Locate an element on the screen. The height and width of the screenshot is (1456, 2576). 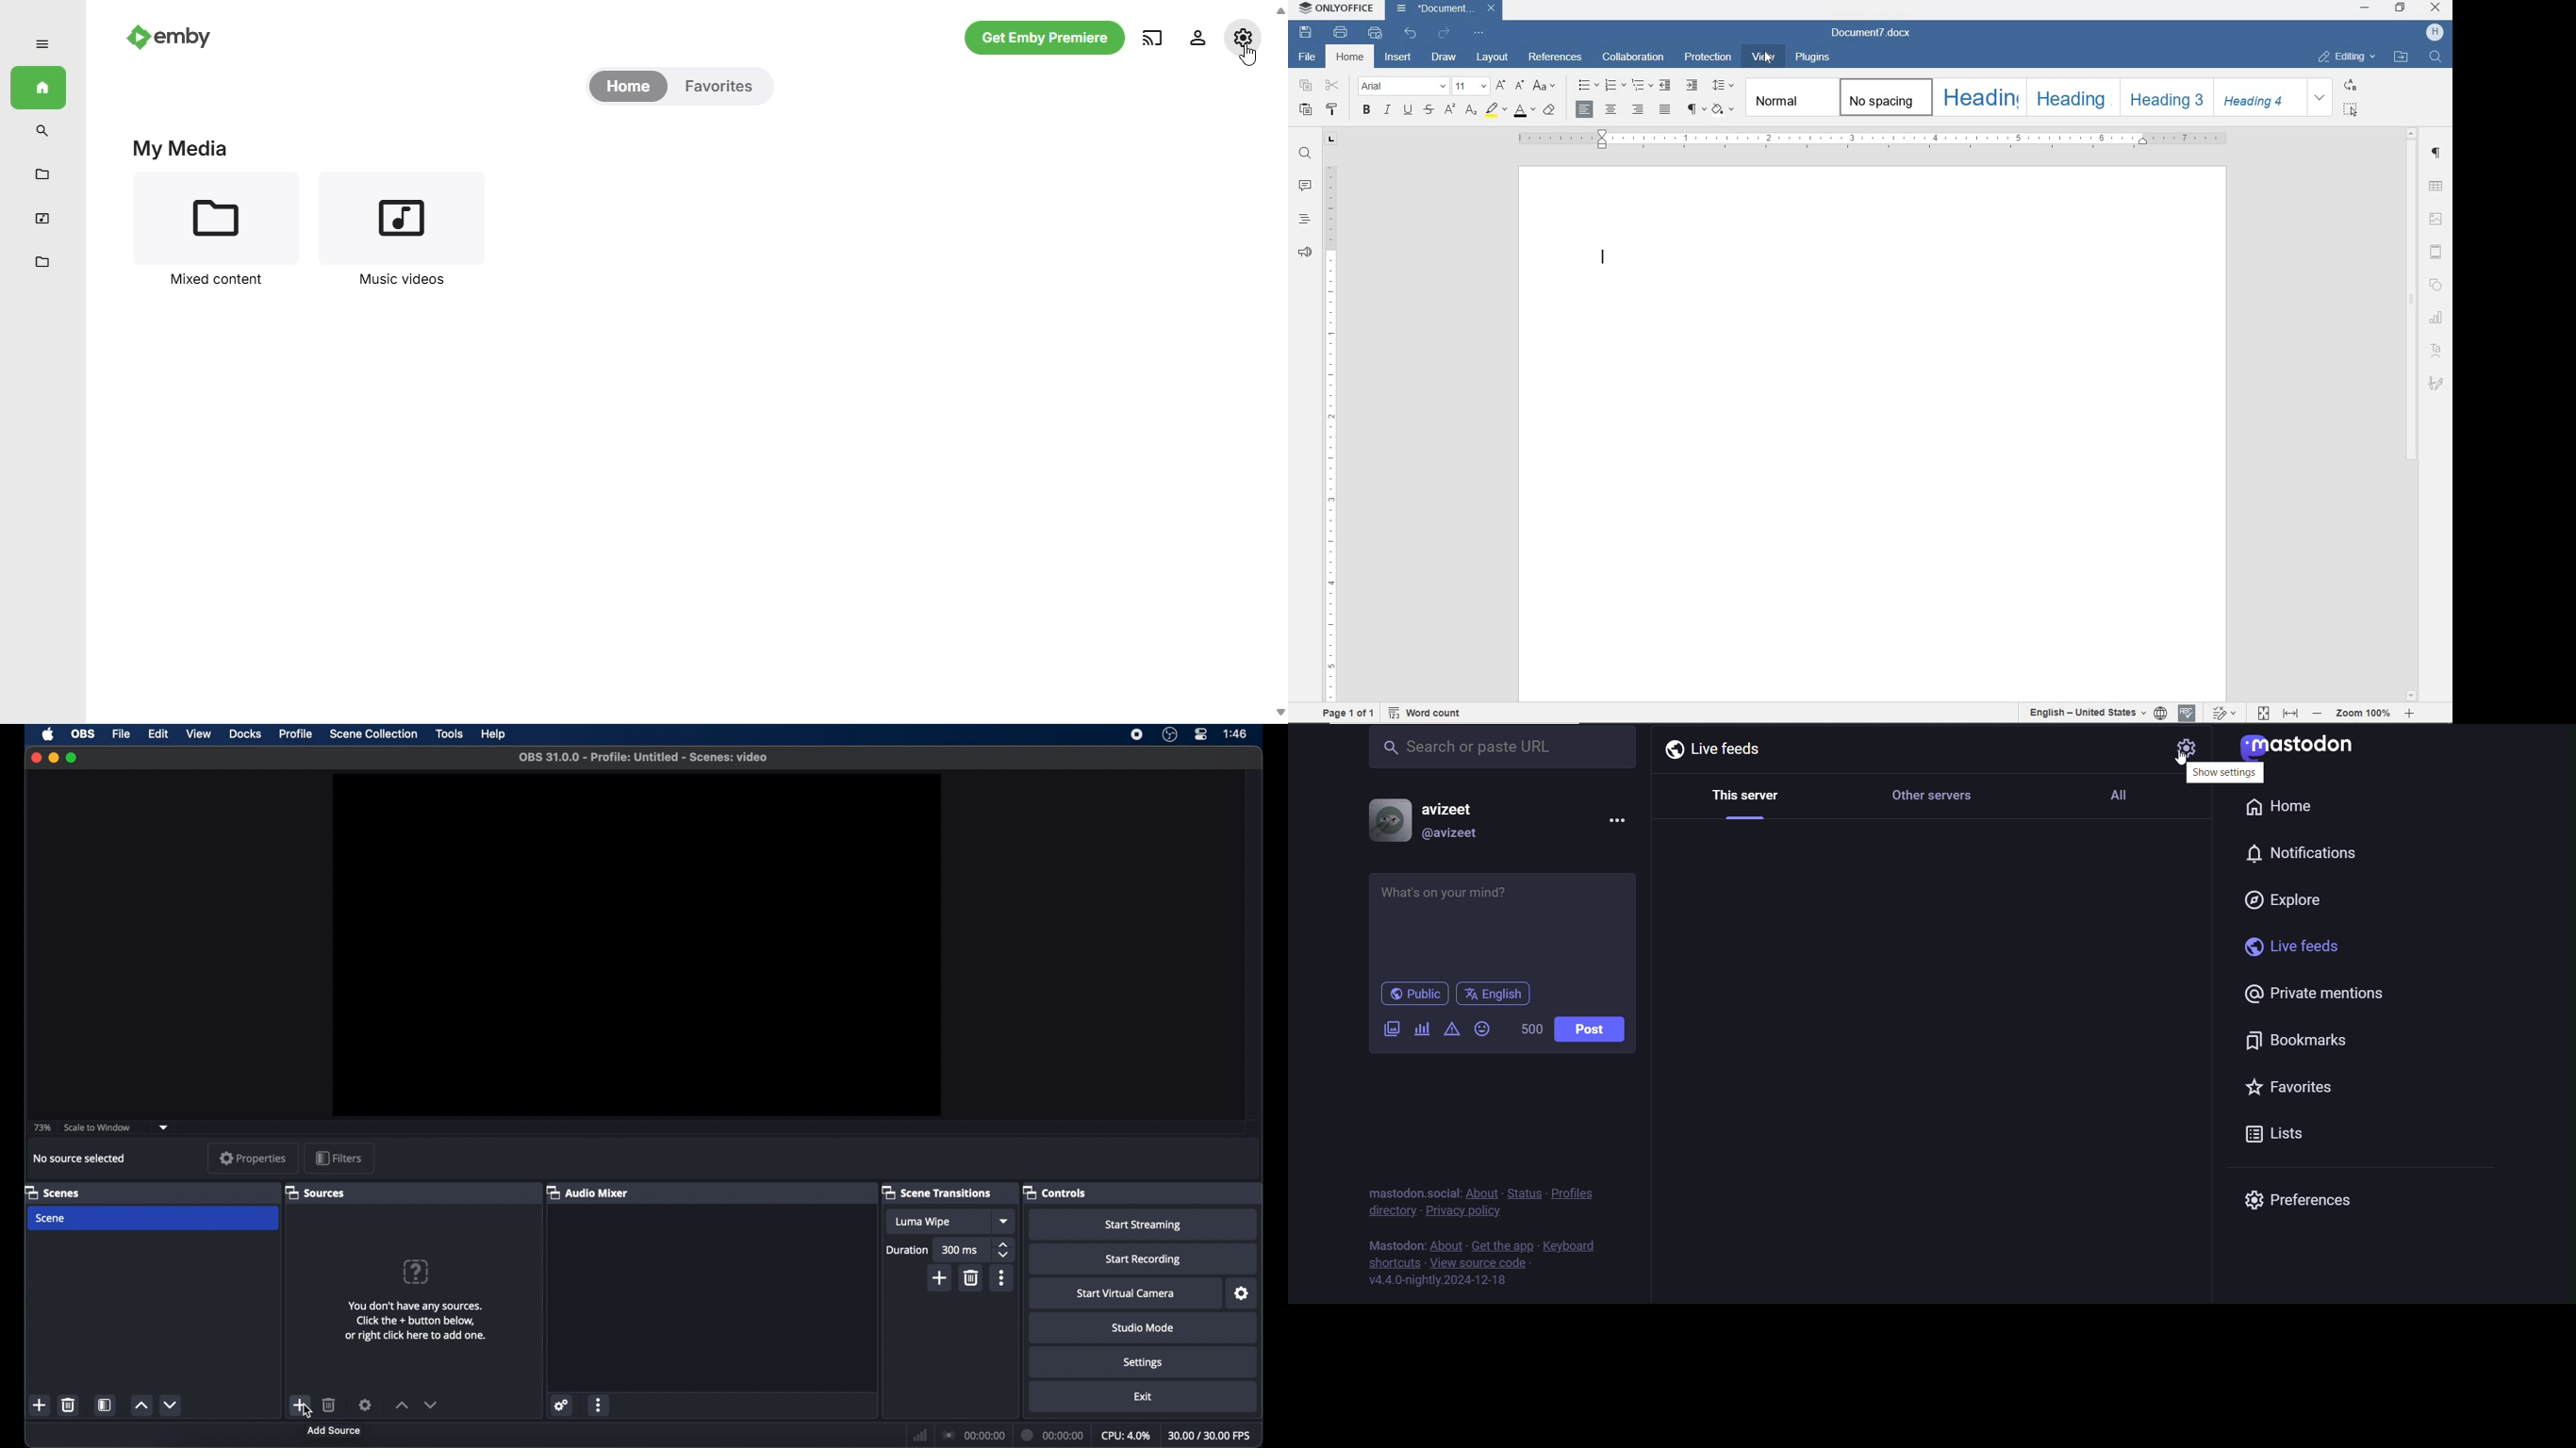
content warning is located at coordinates (1453, 1032).